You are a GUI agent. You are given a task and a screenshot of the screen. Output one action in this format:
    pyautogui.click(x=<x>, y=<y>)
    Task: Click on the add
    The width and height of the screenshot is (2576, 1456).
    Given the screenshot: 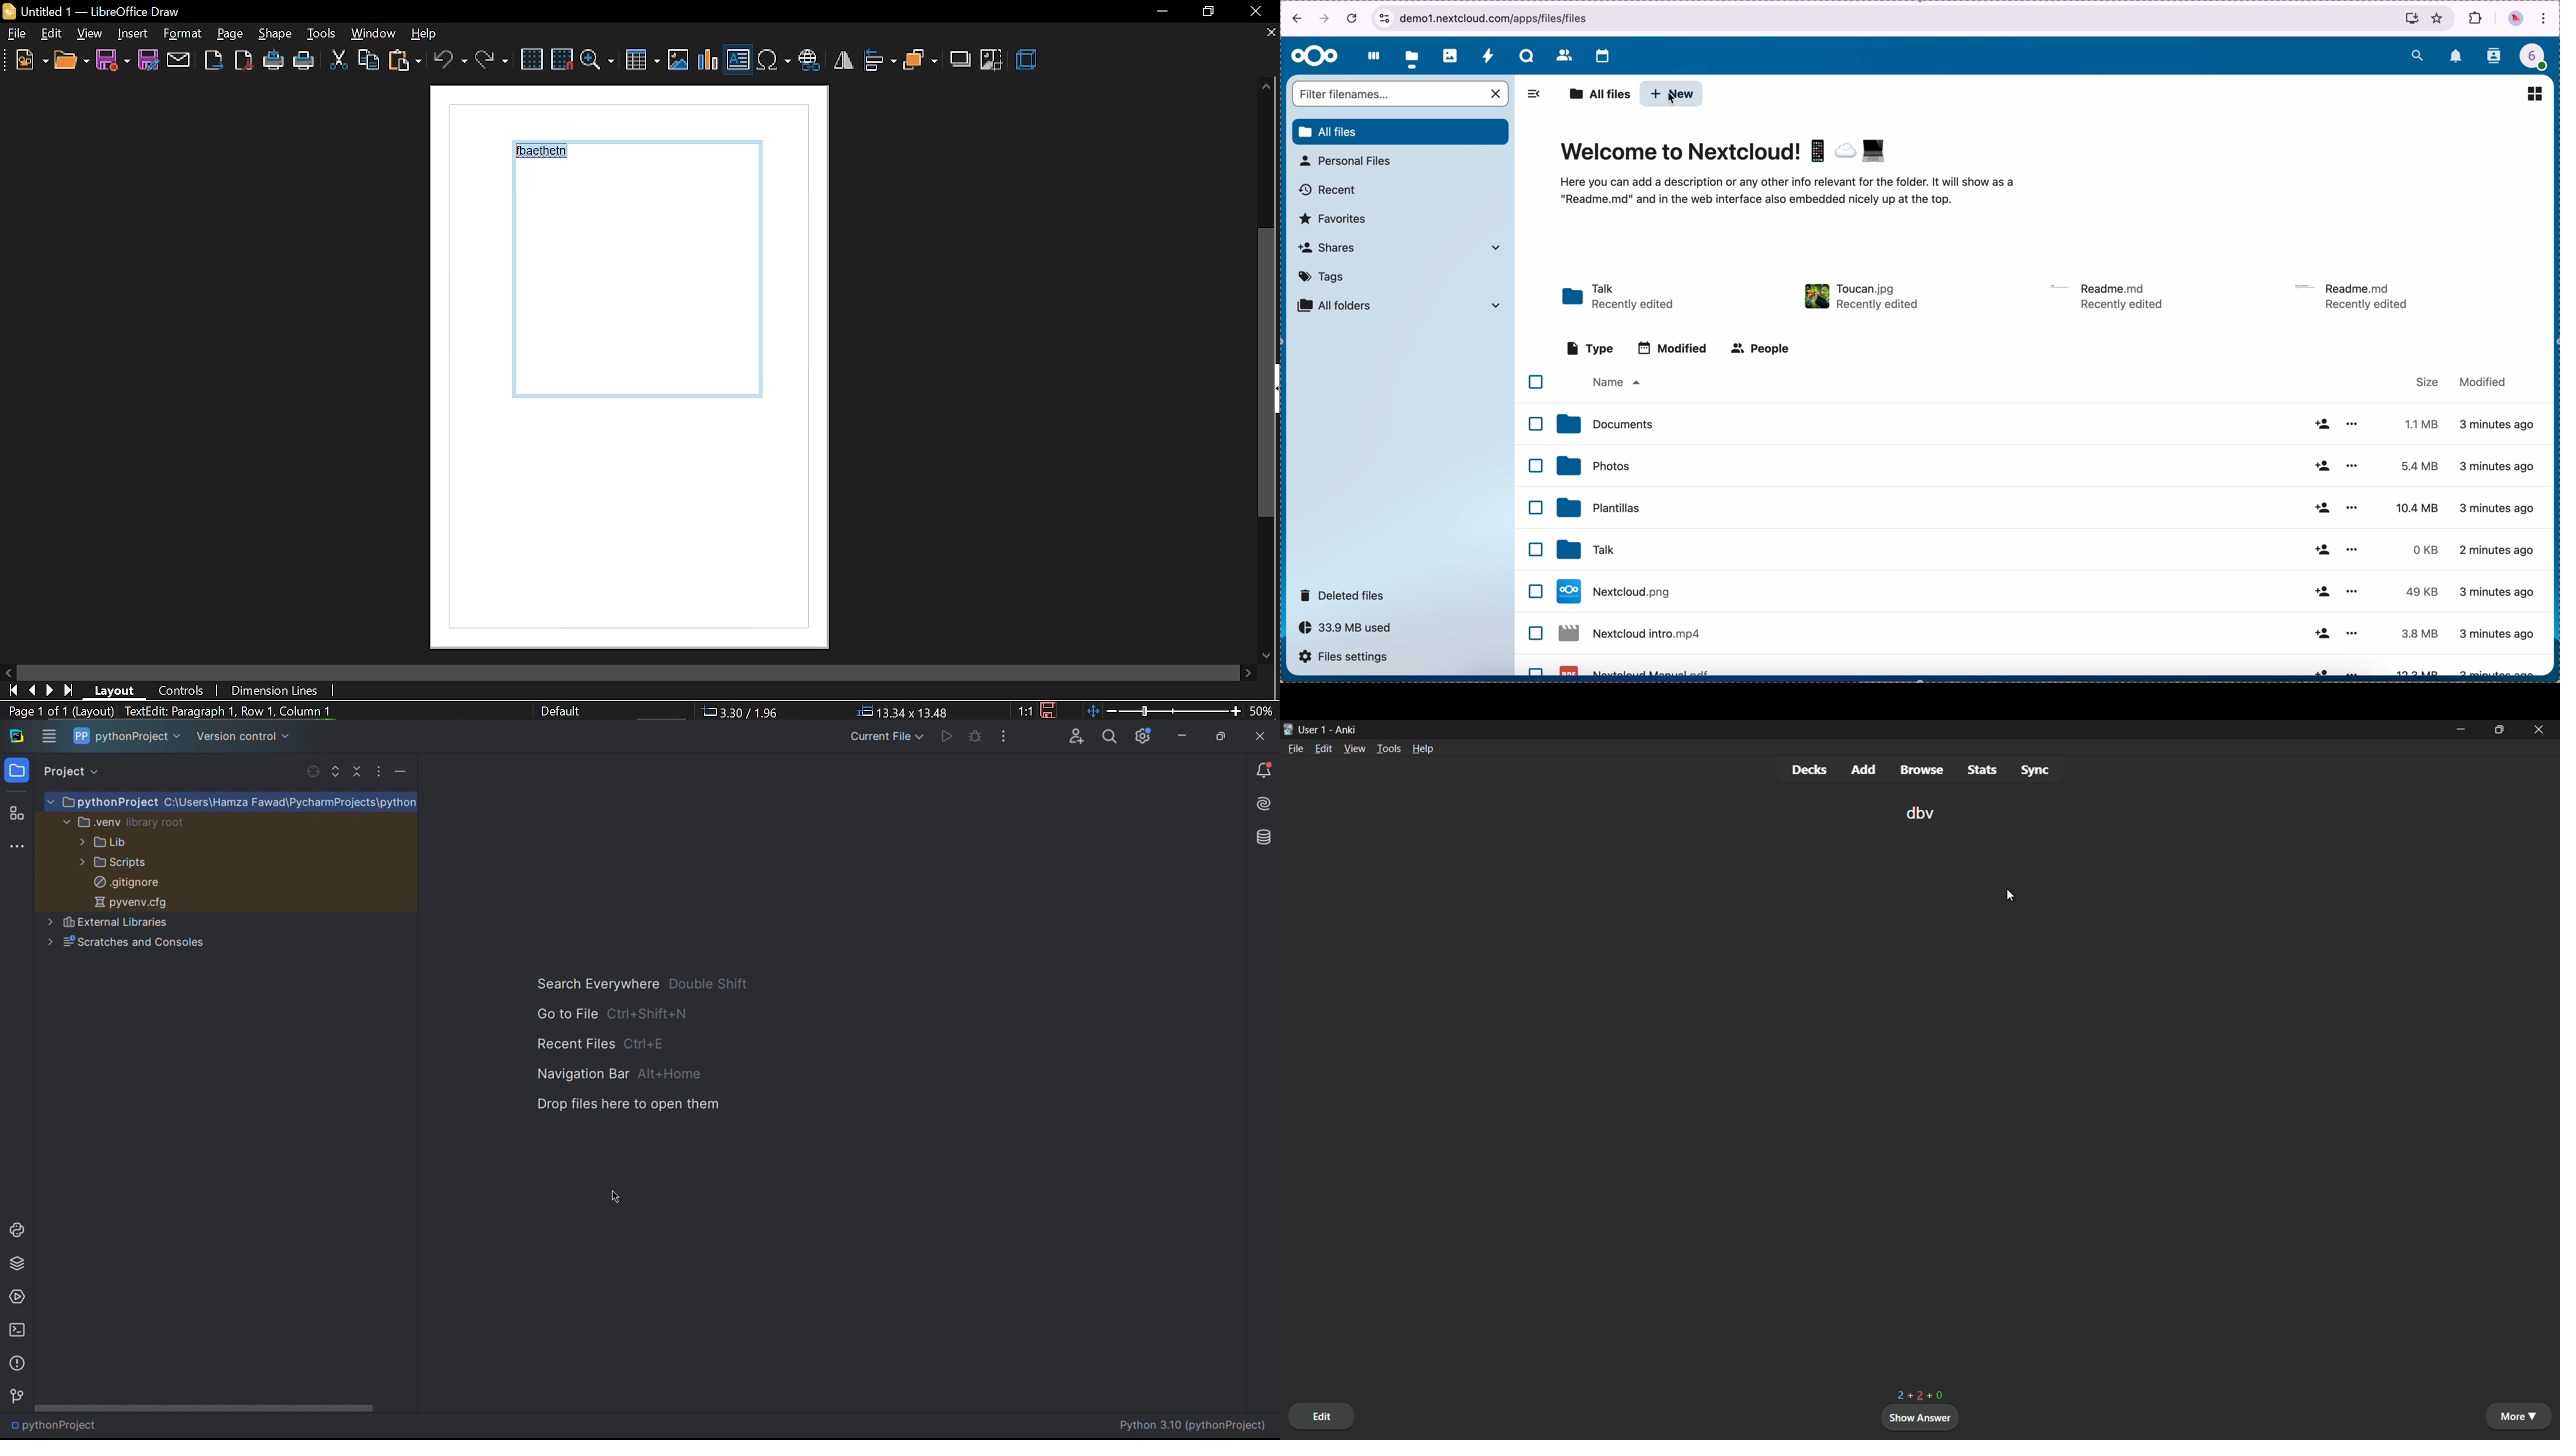 What is the action you would take?
    pyautogui.click(x=1867, y=770)
    